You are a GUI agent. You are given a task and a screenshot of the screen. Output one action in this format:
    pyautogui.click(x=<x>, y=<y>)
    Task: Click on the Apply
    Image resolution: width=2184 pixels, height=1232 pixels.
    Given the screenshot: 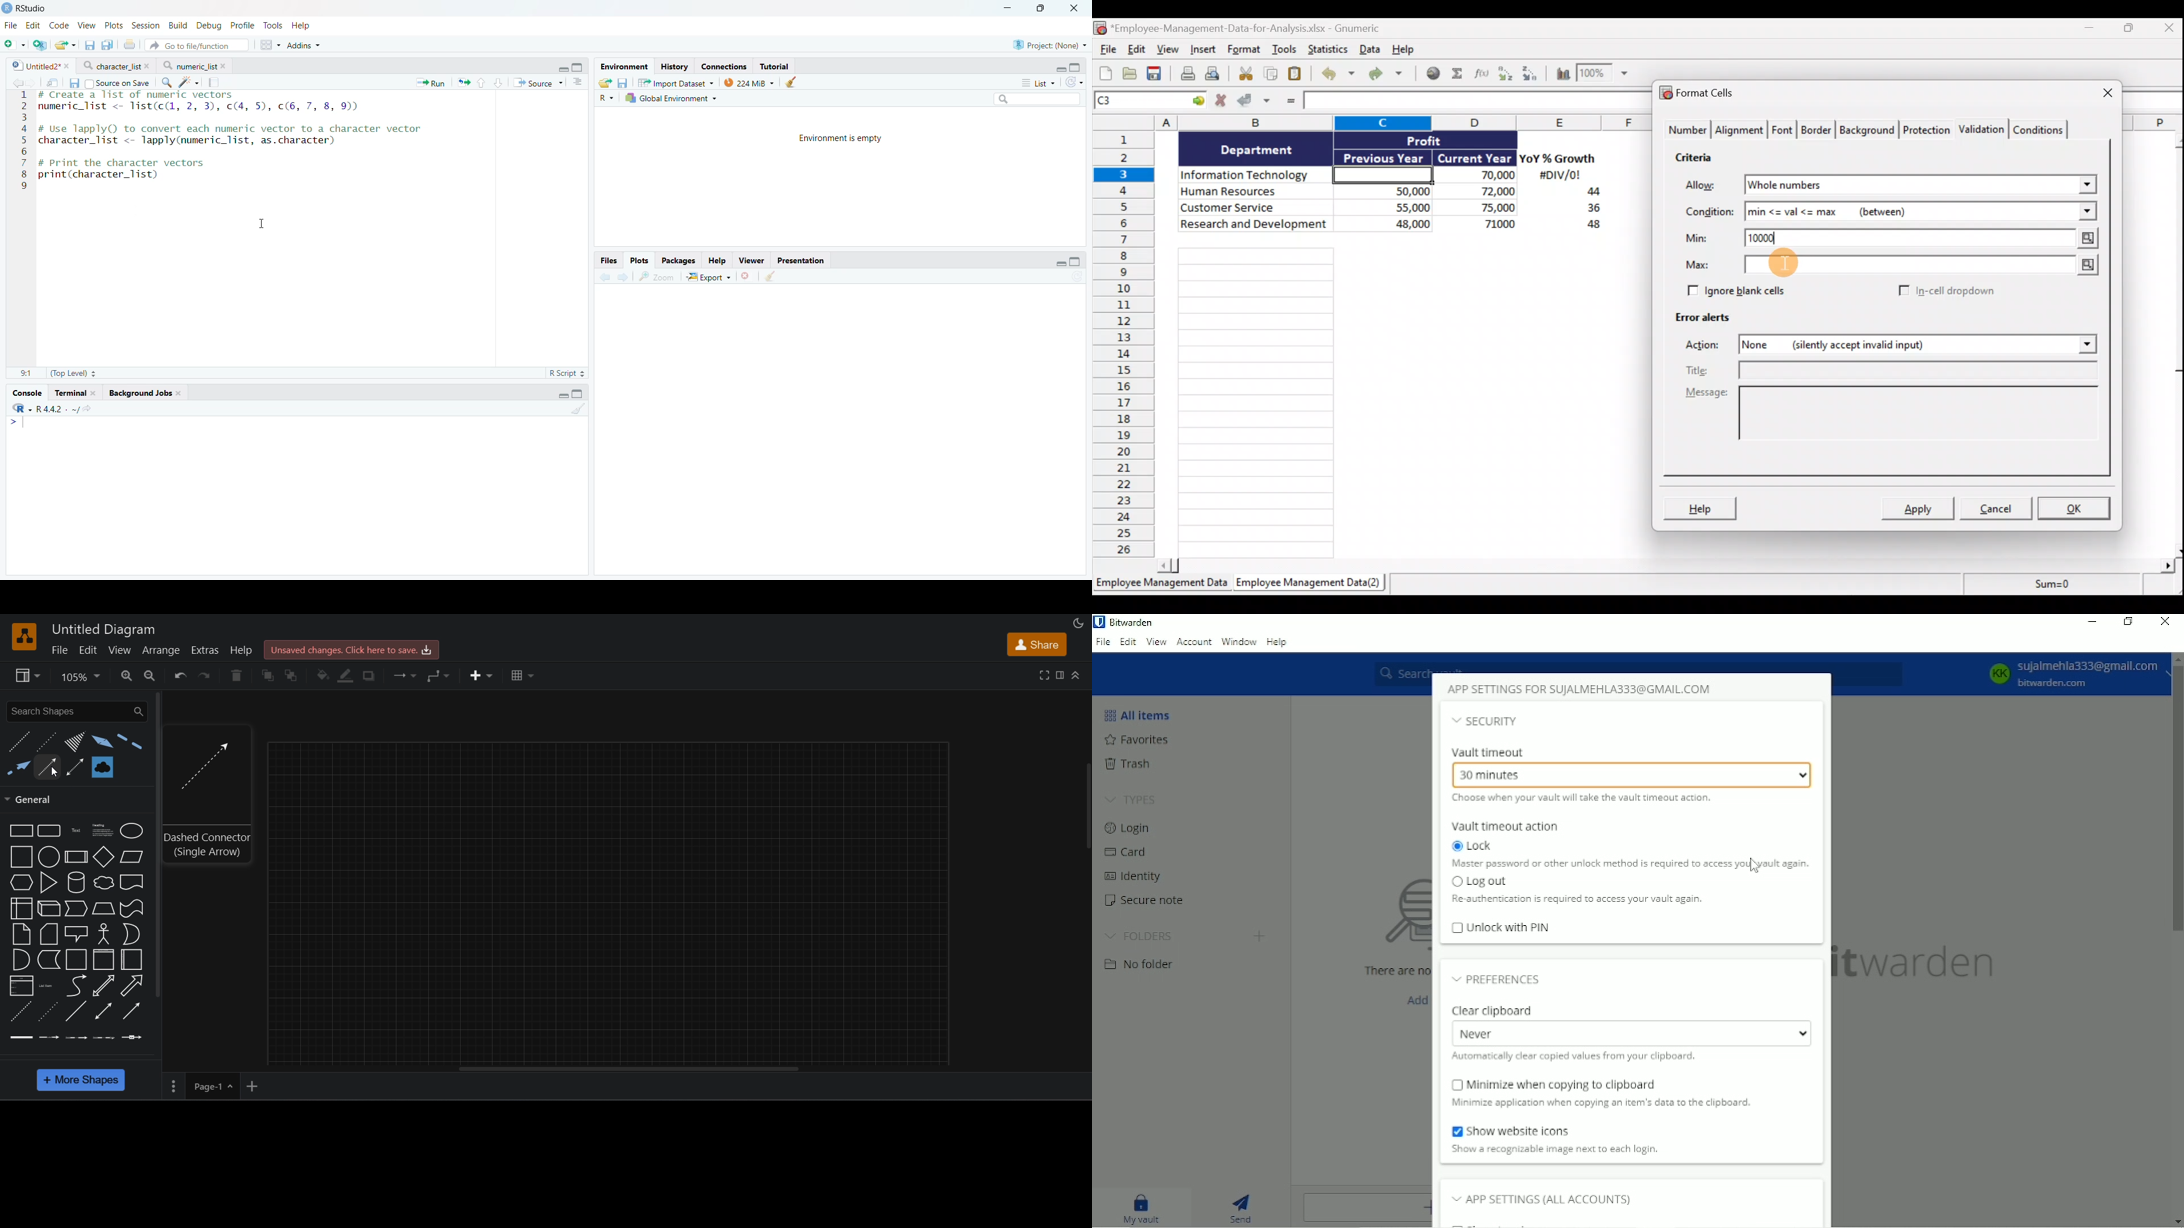 What is the action you would take?
    pyautogui.click(x=1919, y=509)
    